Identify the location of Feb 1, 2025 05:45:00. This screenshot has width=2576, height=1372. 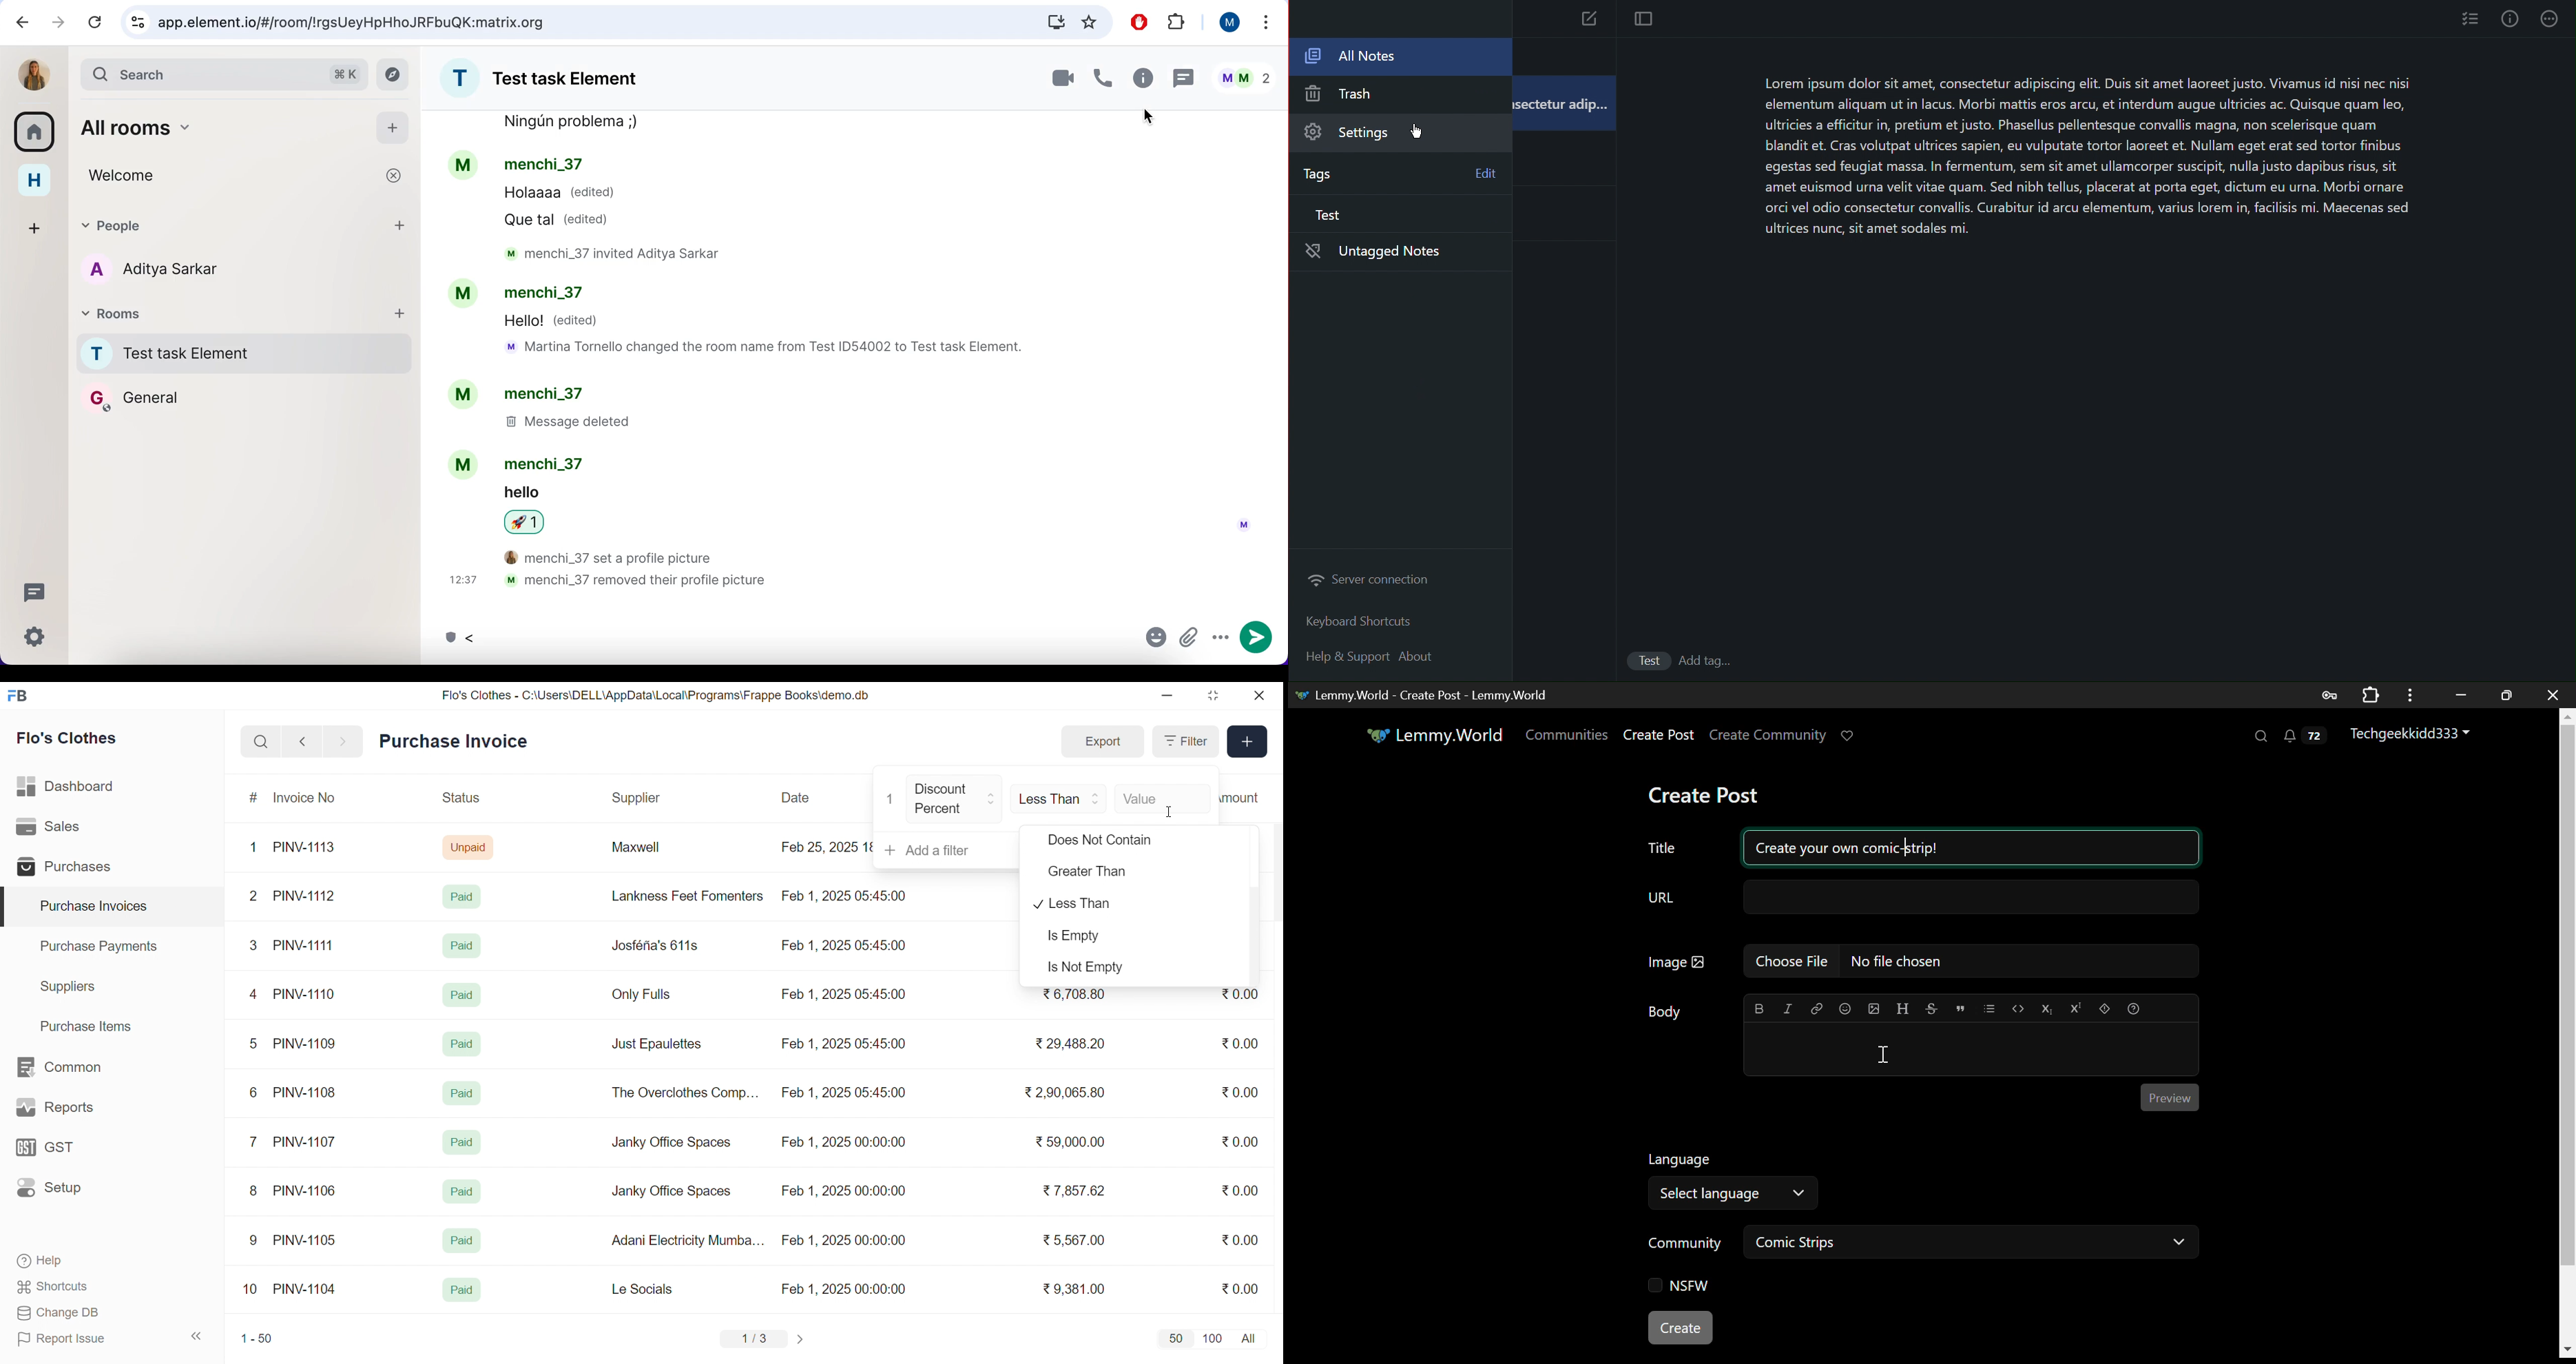
(847, 895).